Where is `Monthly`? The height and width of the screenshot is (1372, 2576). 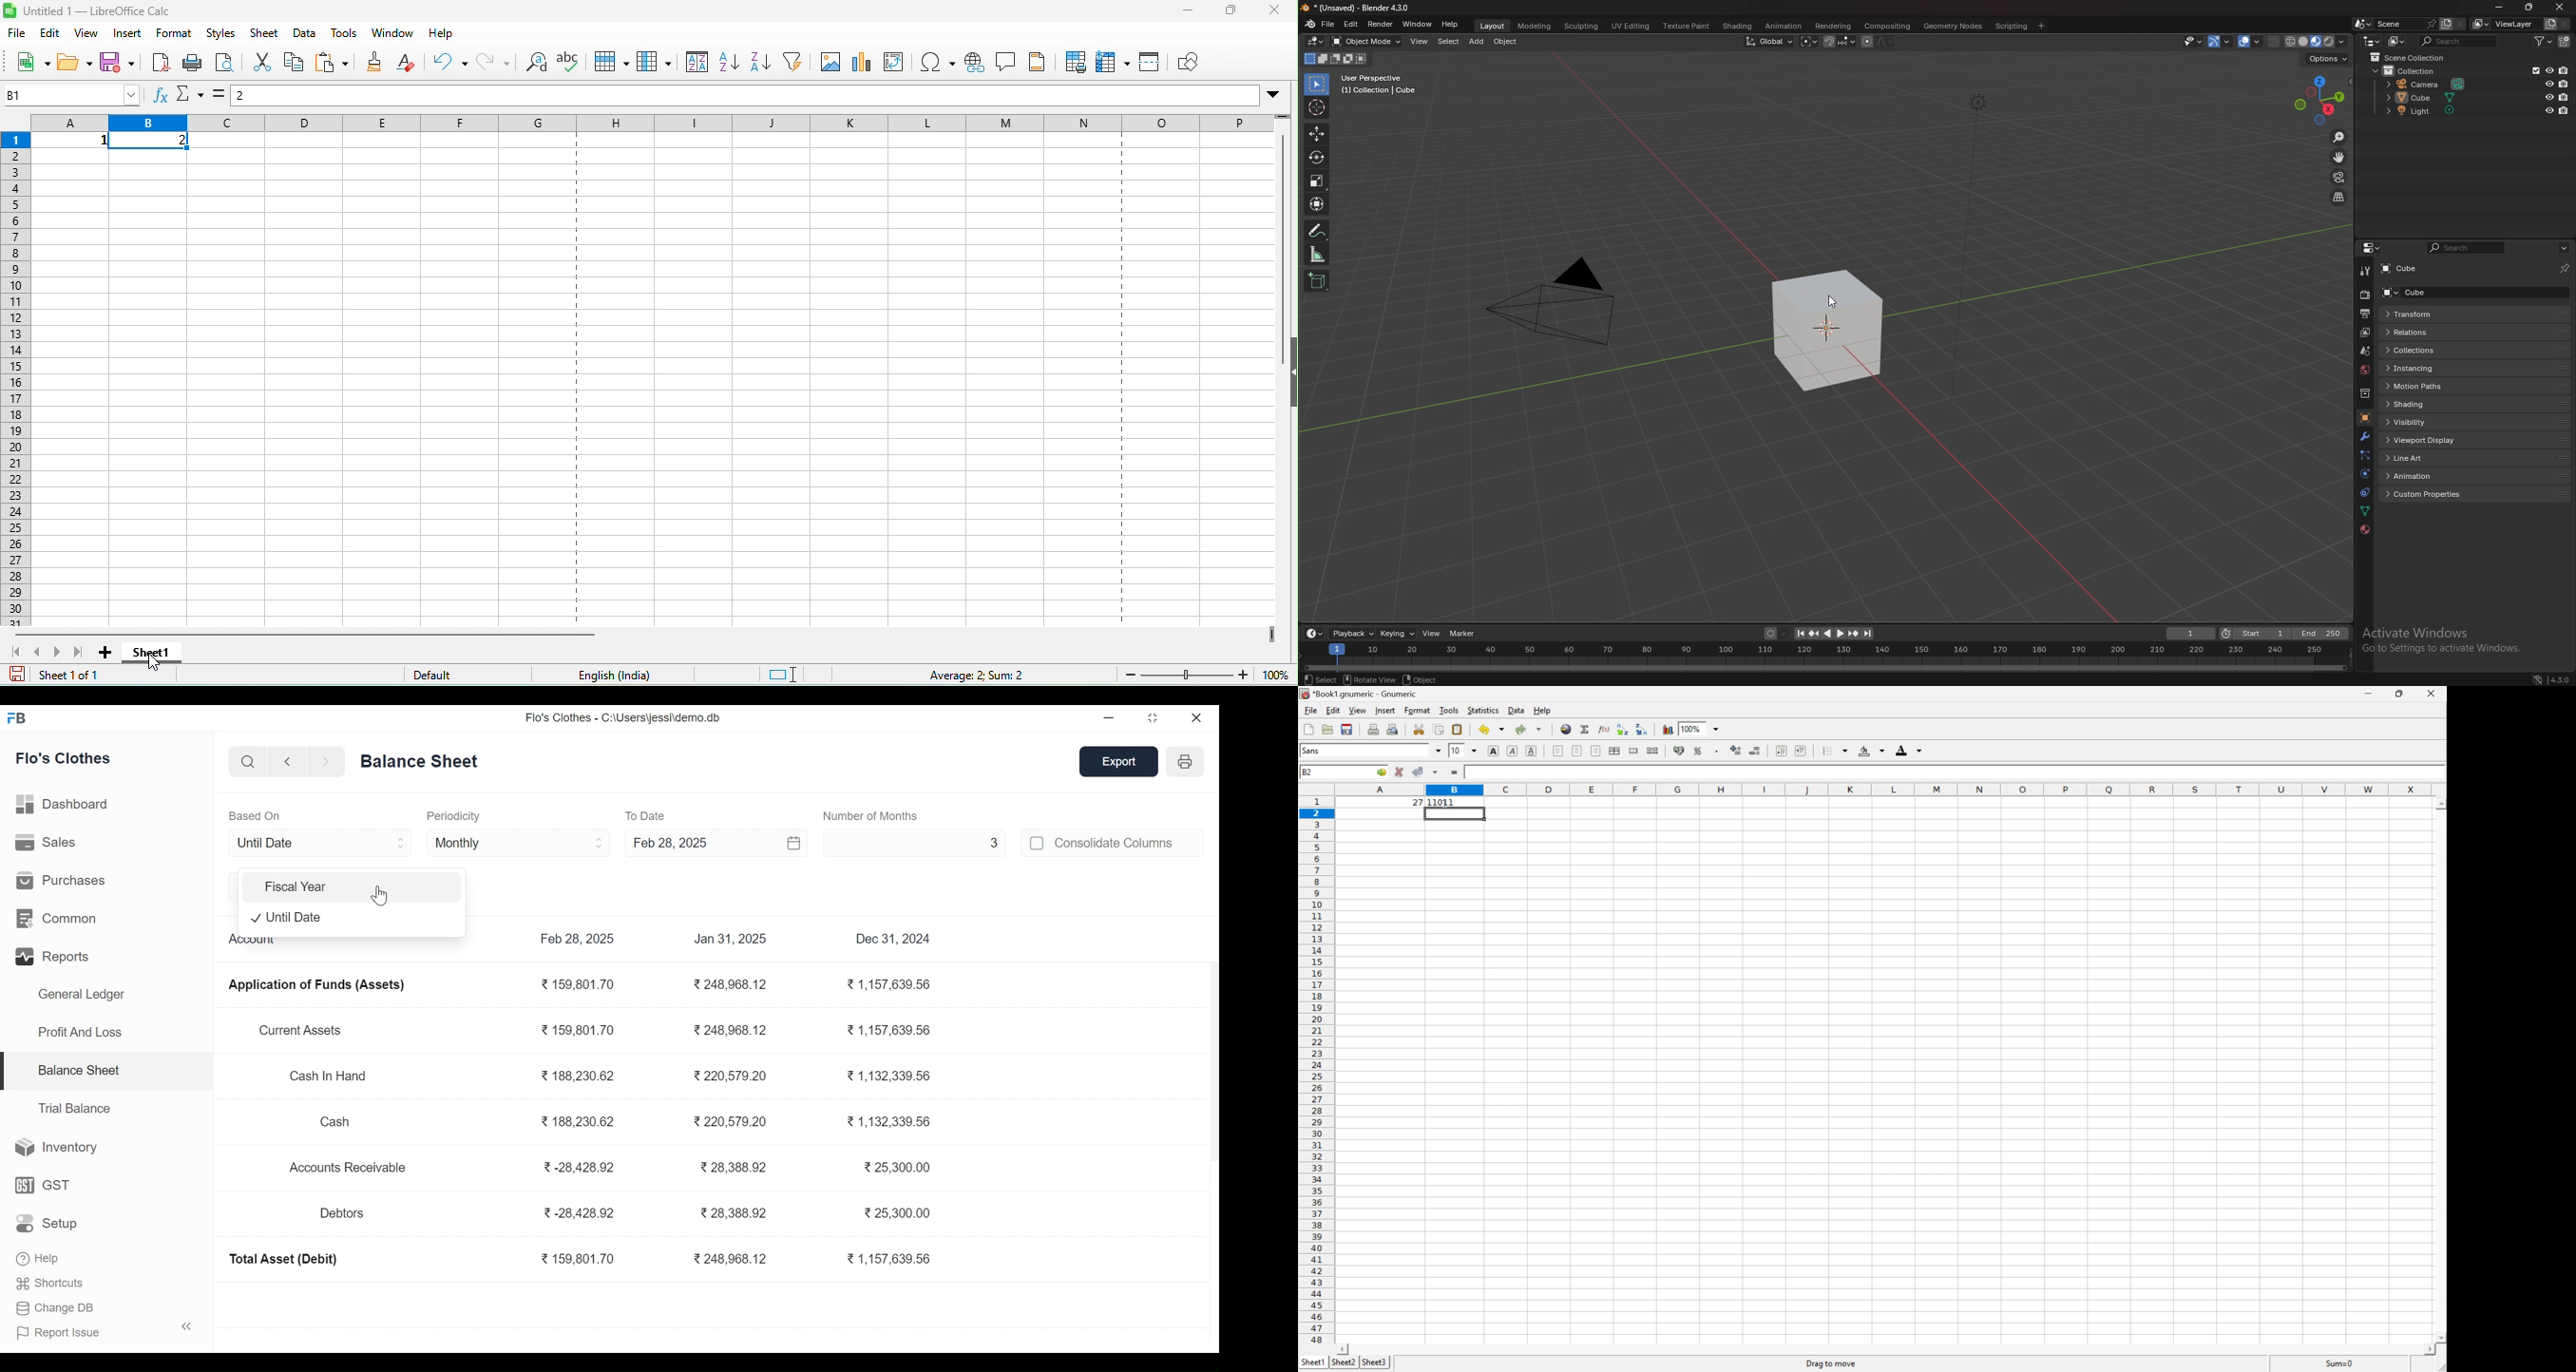 Monthly is located at coordinates (520, 842).